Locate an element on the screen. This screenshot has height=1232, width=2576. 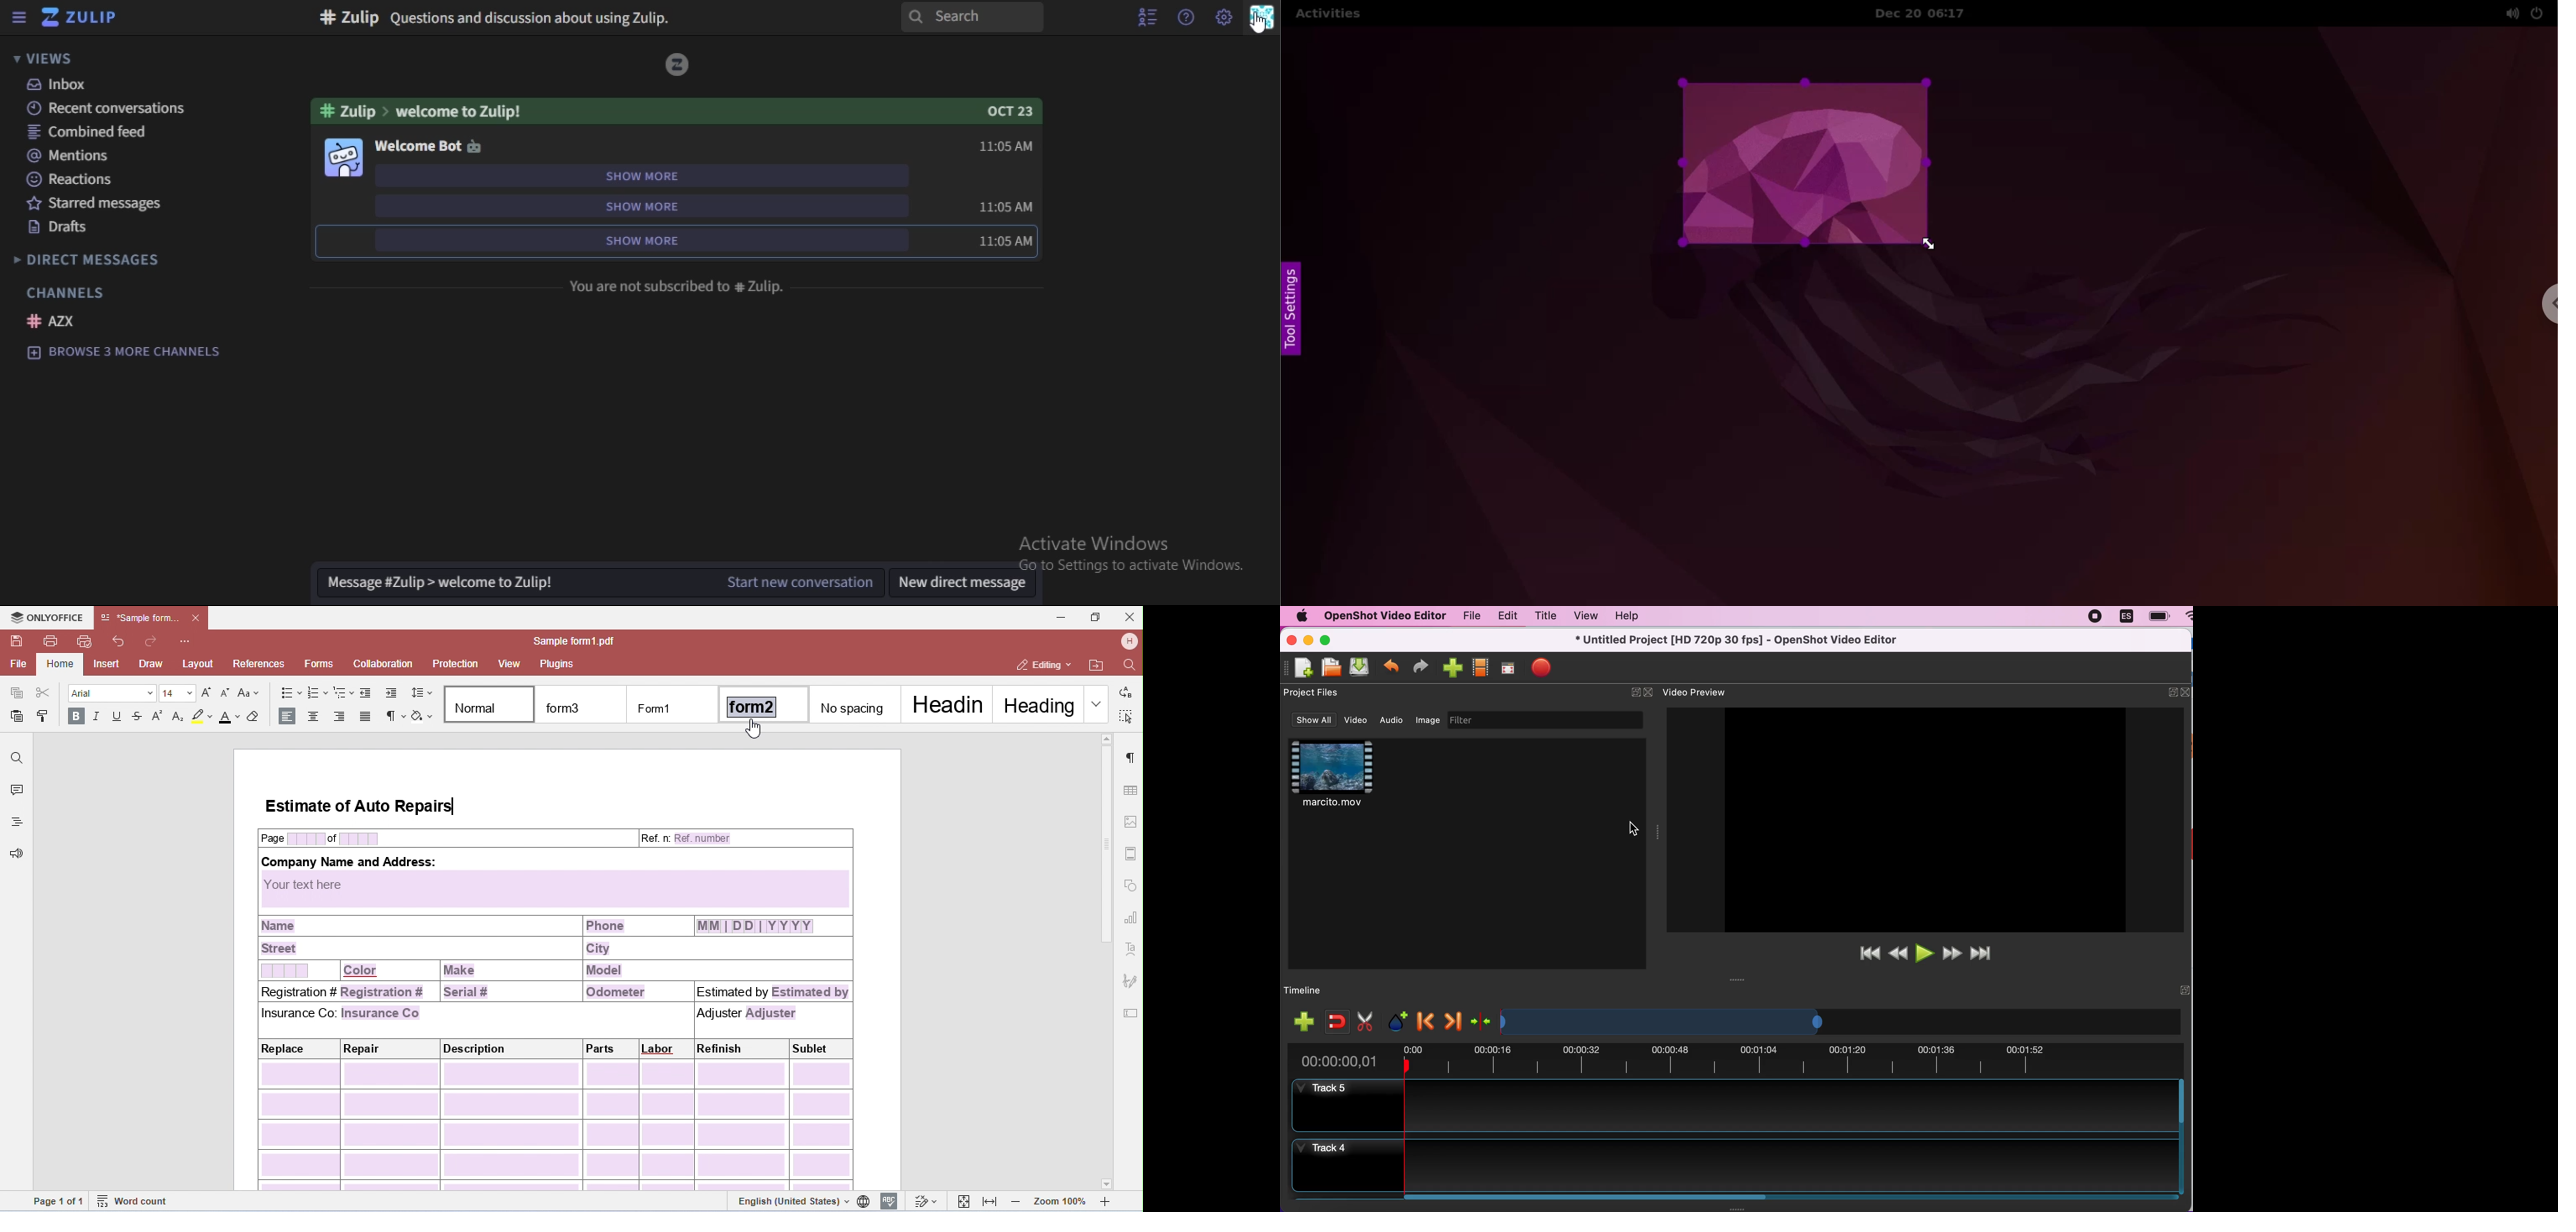
cursor is located at coordinates (1633, 830).